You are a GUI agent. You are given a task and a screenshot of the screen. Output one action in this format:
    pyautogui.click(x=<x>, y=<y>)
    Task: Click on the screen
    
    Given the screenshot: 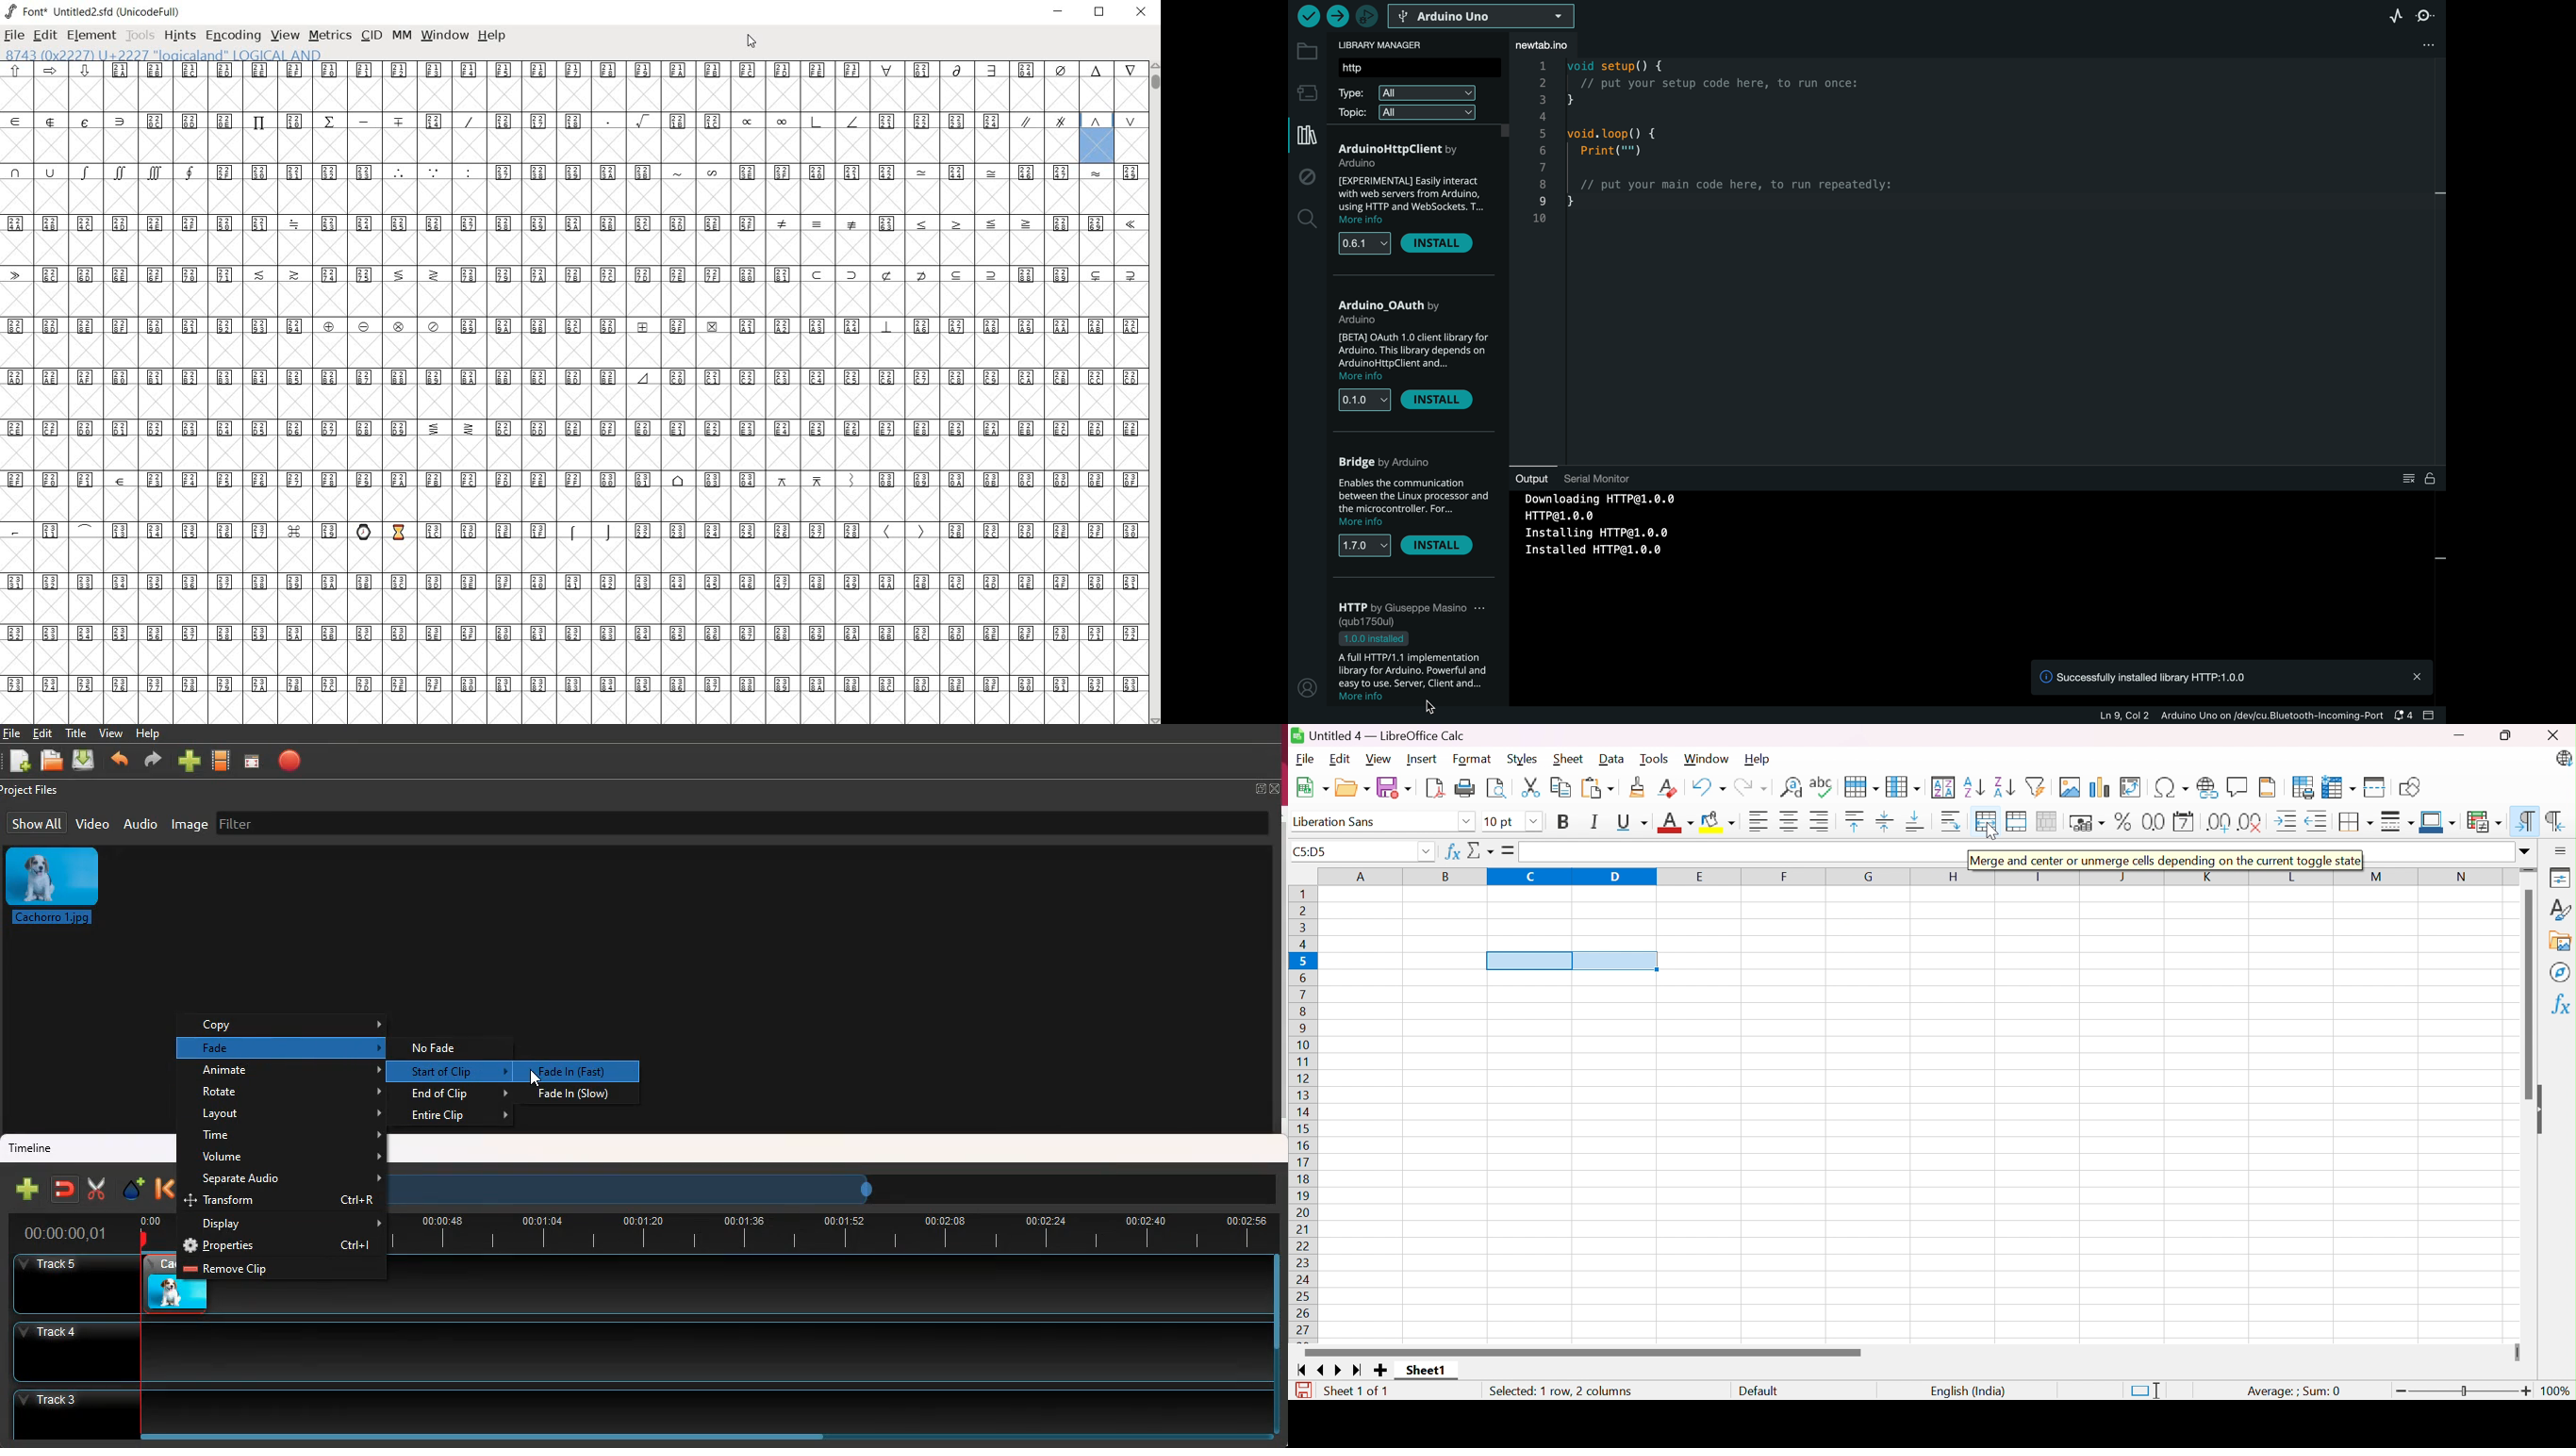 What is the action you would take?
    pyautogui.click(x=256, y=761)
    